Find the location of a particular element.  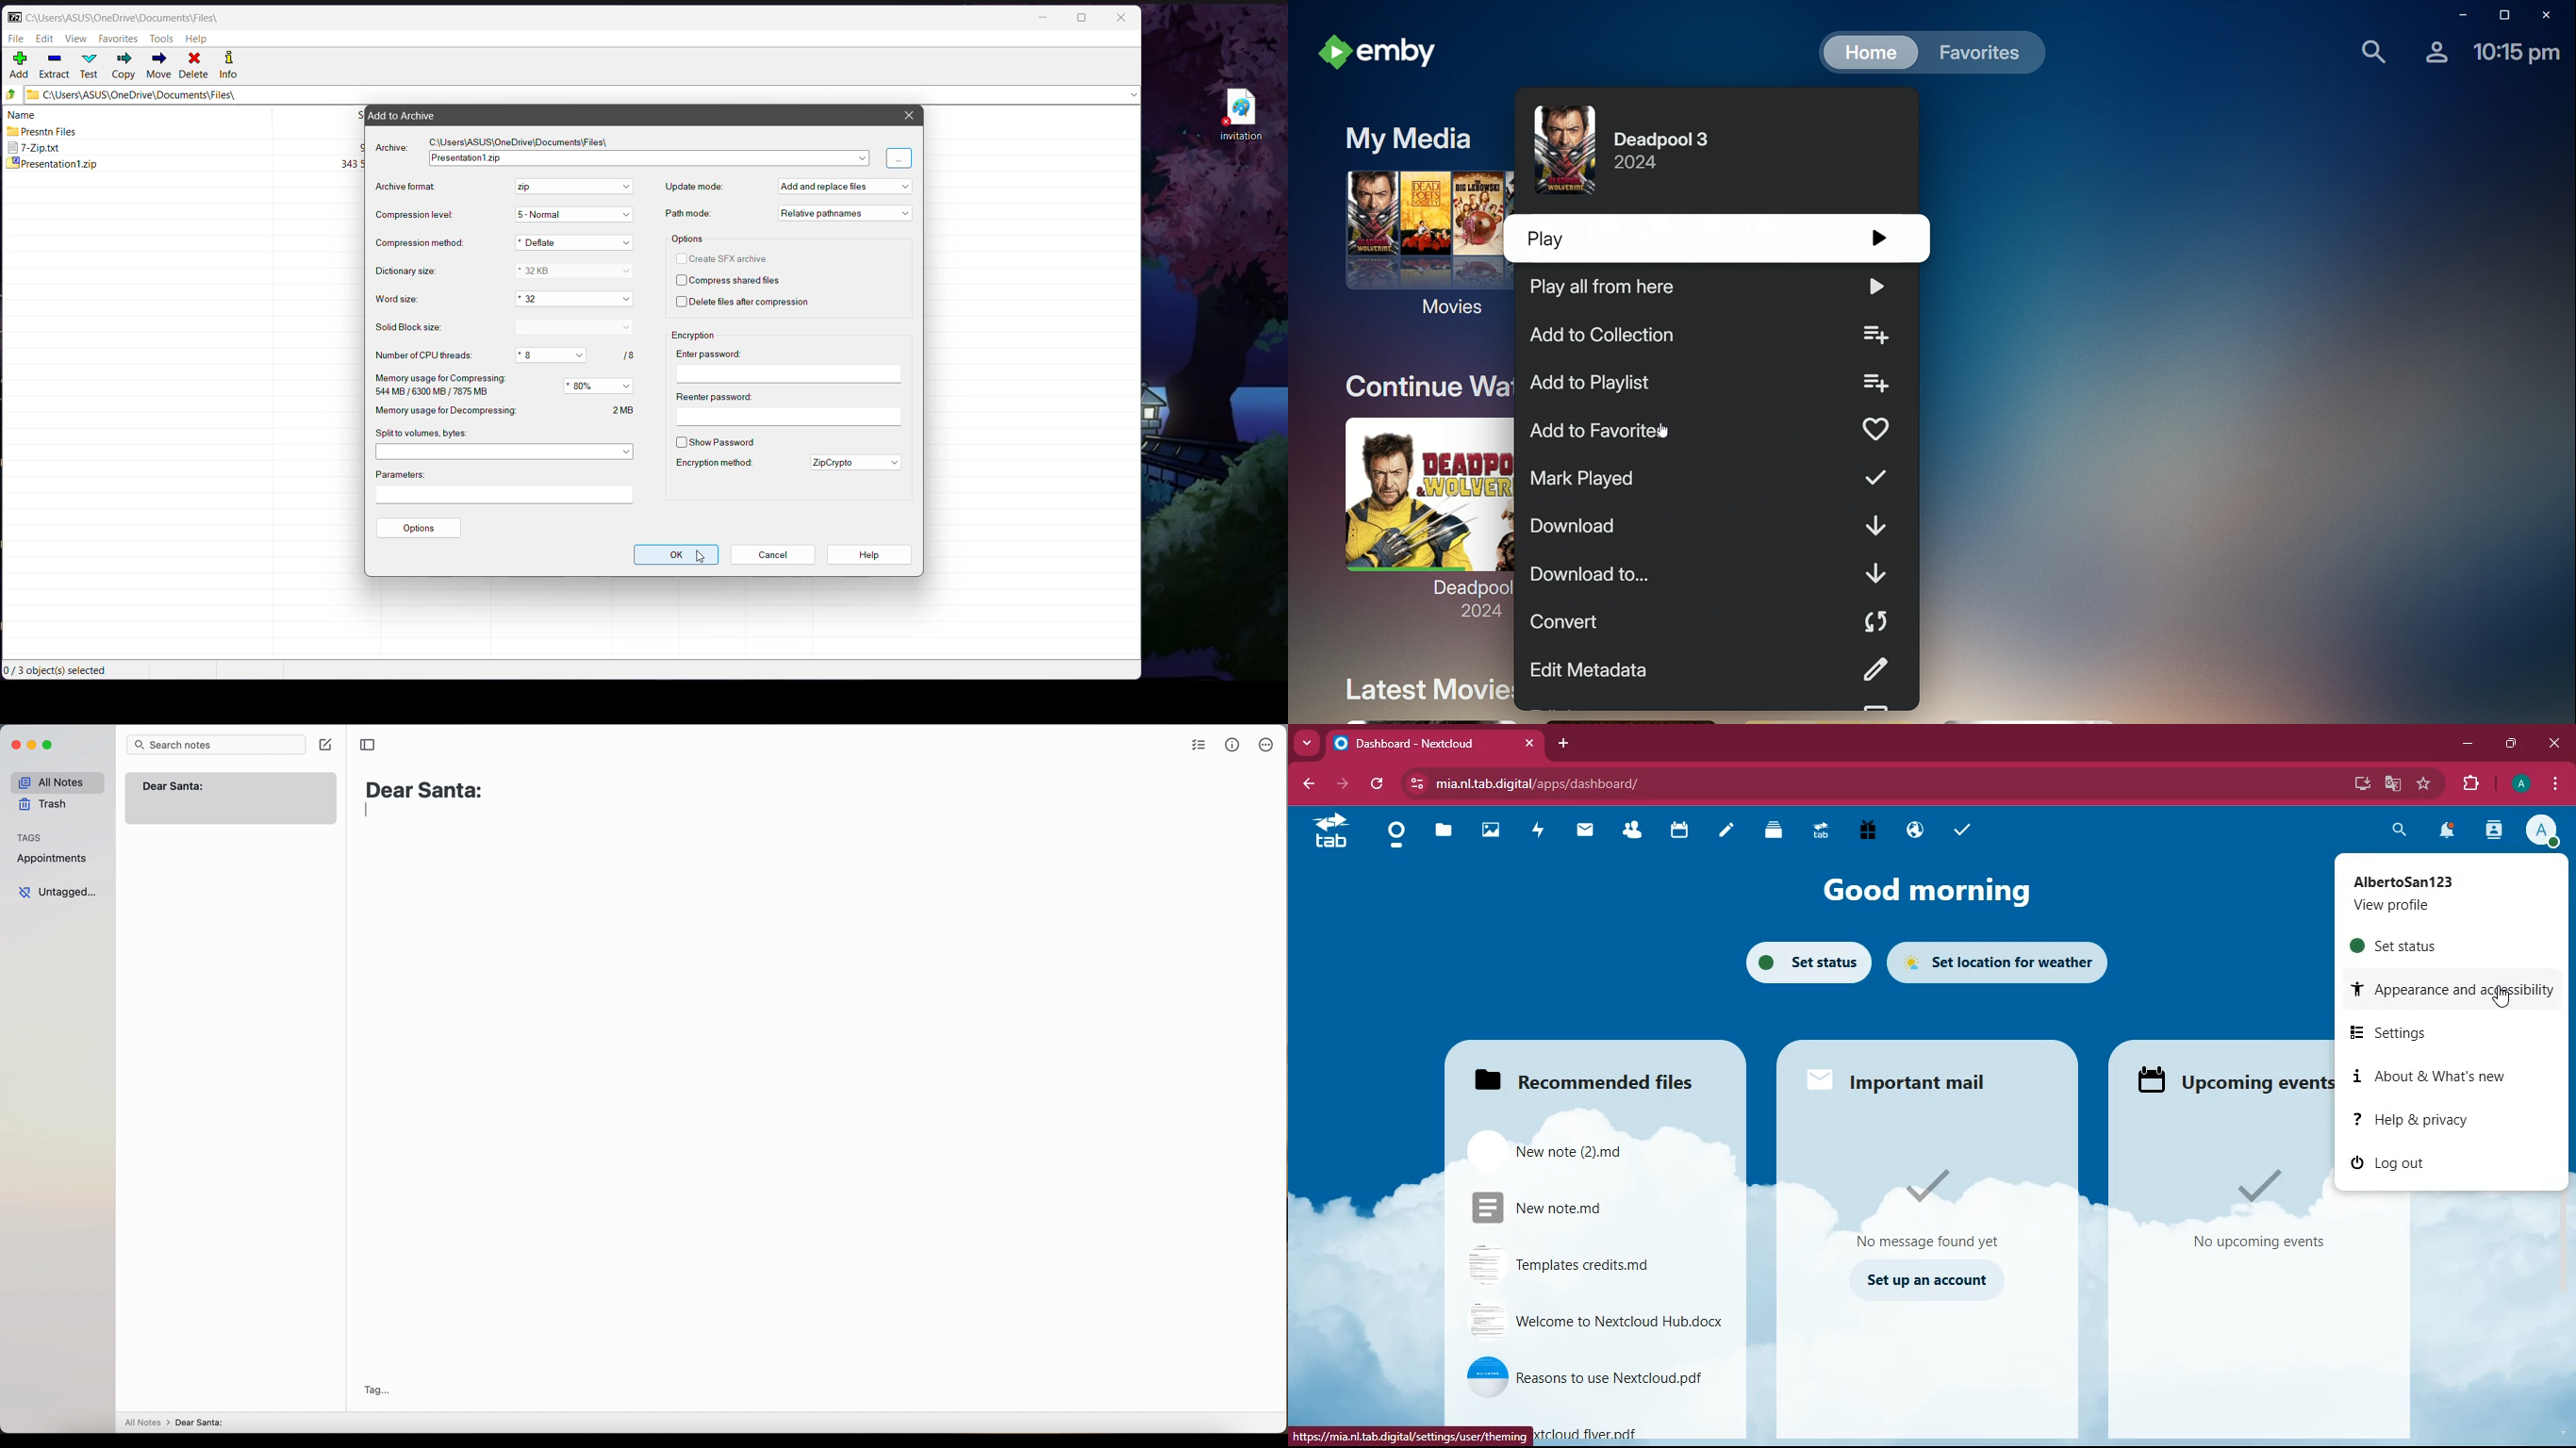

extensions is located at coordinates (2471, 784).